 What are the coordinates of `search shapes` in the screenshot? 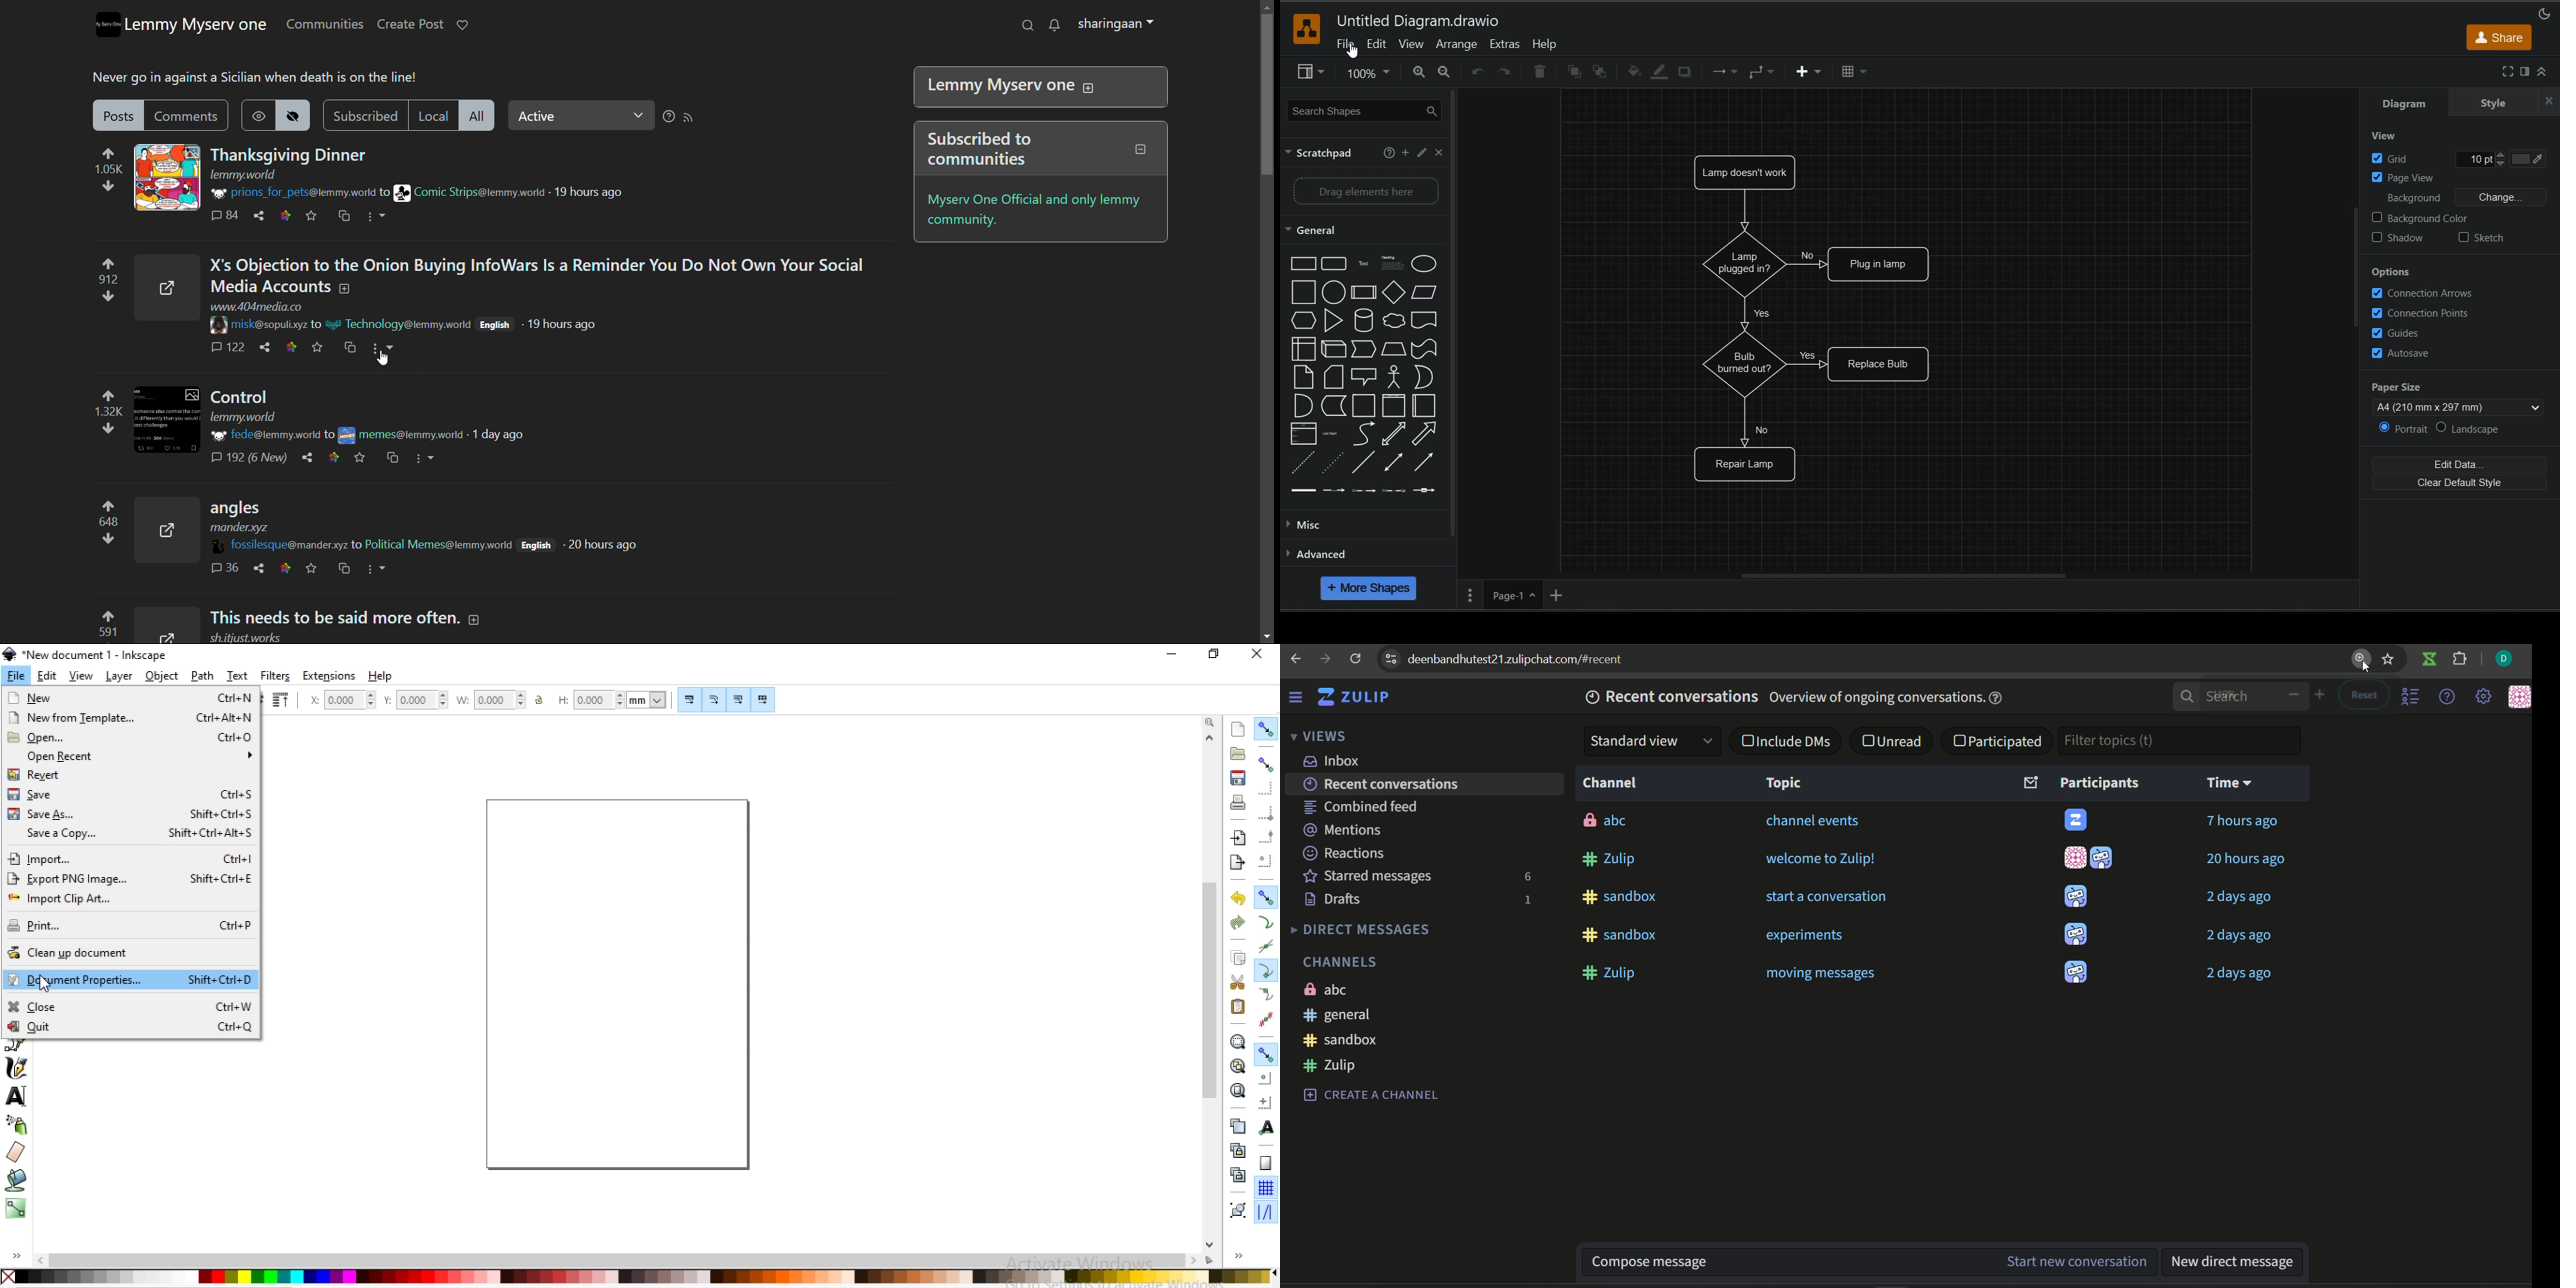 It's located at (1363, 110).